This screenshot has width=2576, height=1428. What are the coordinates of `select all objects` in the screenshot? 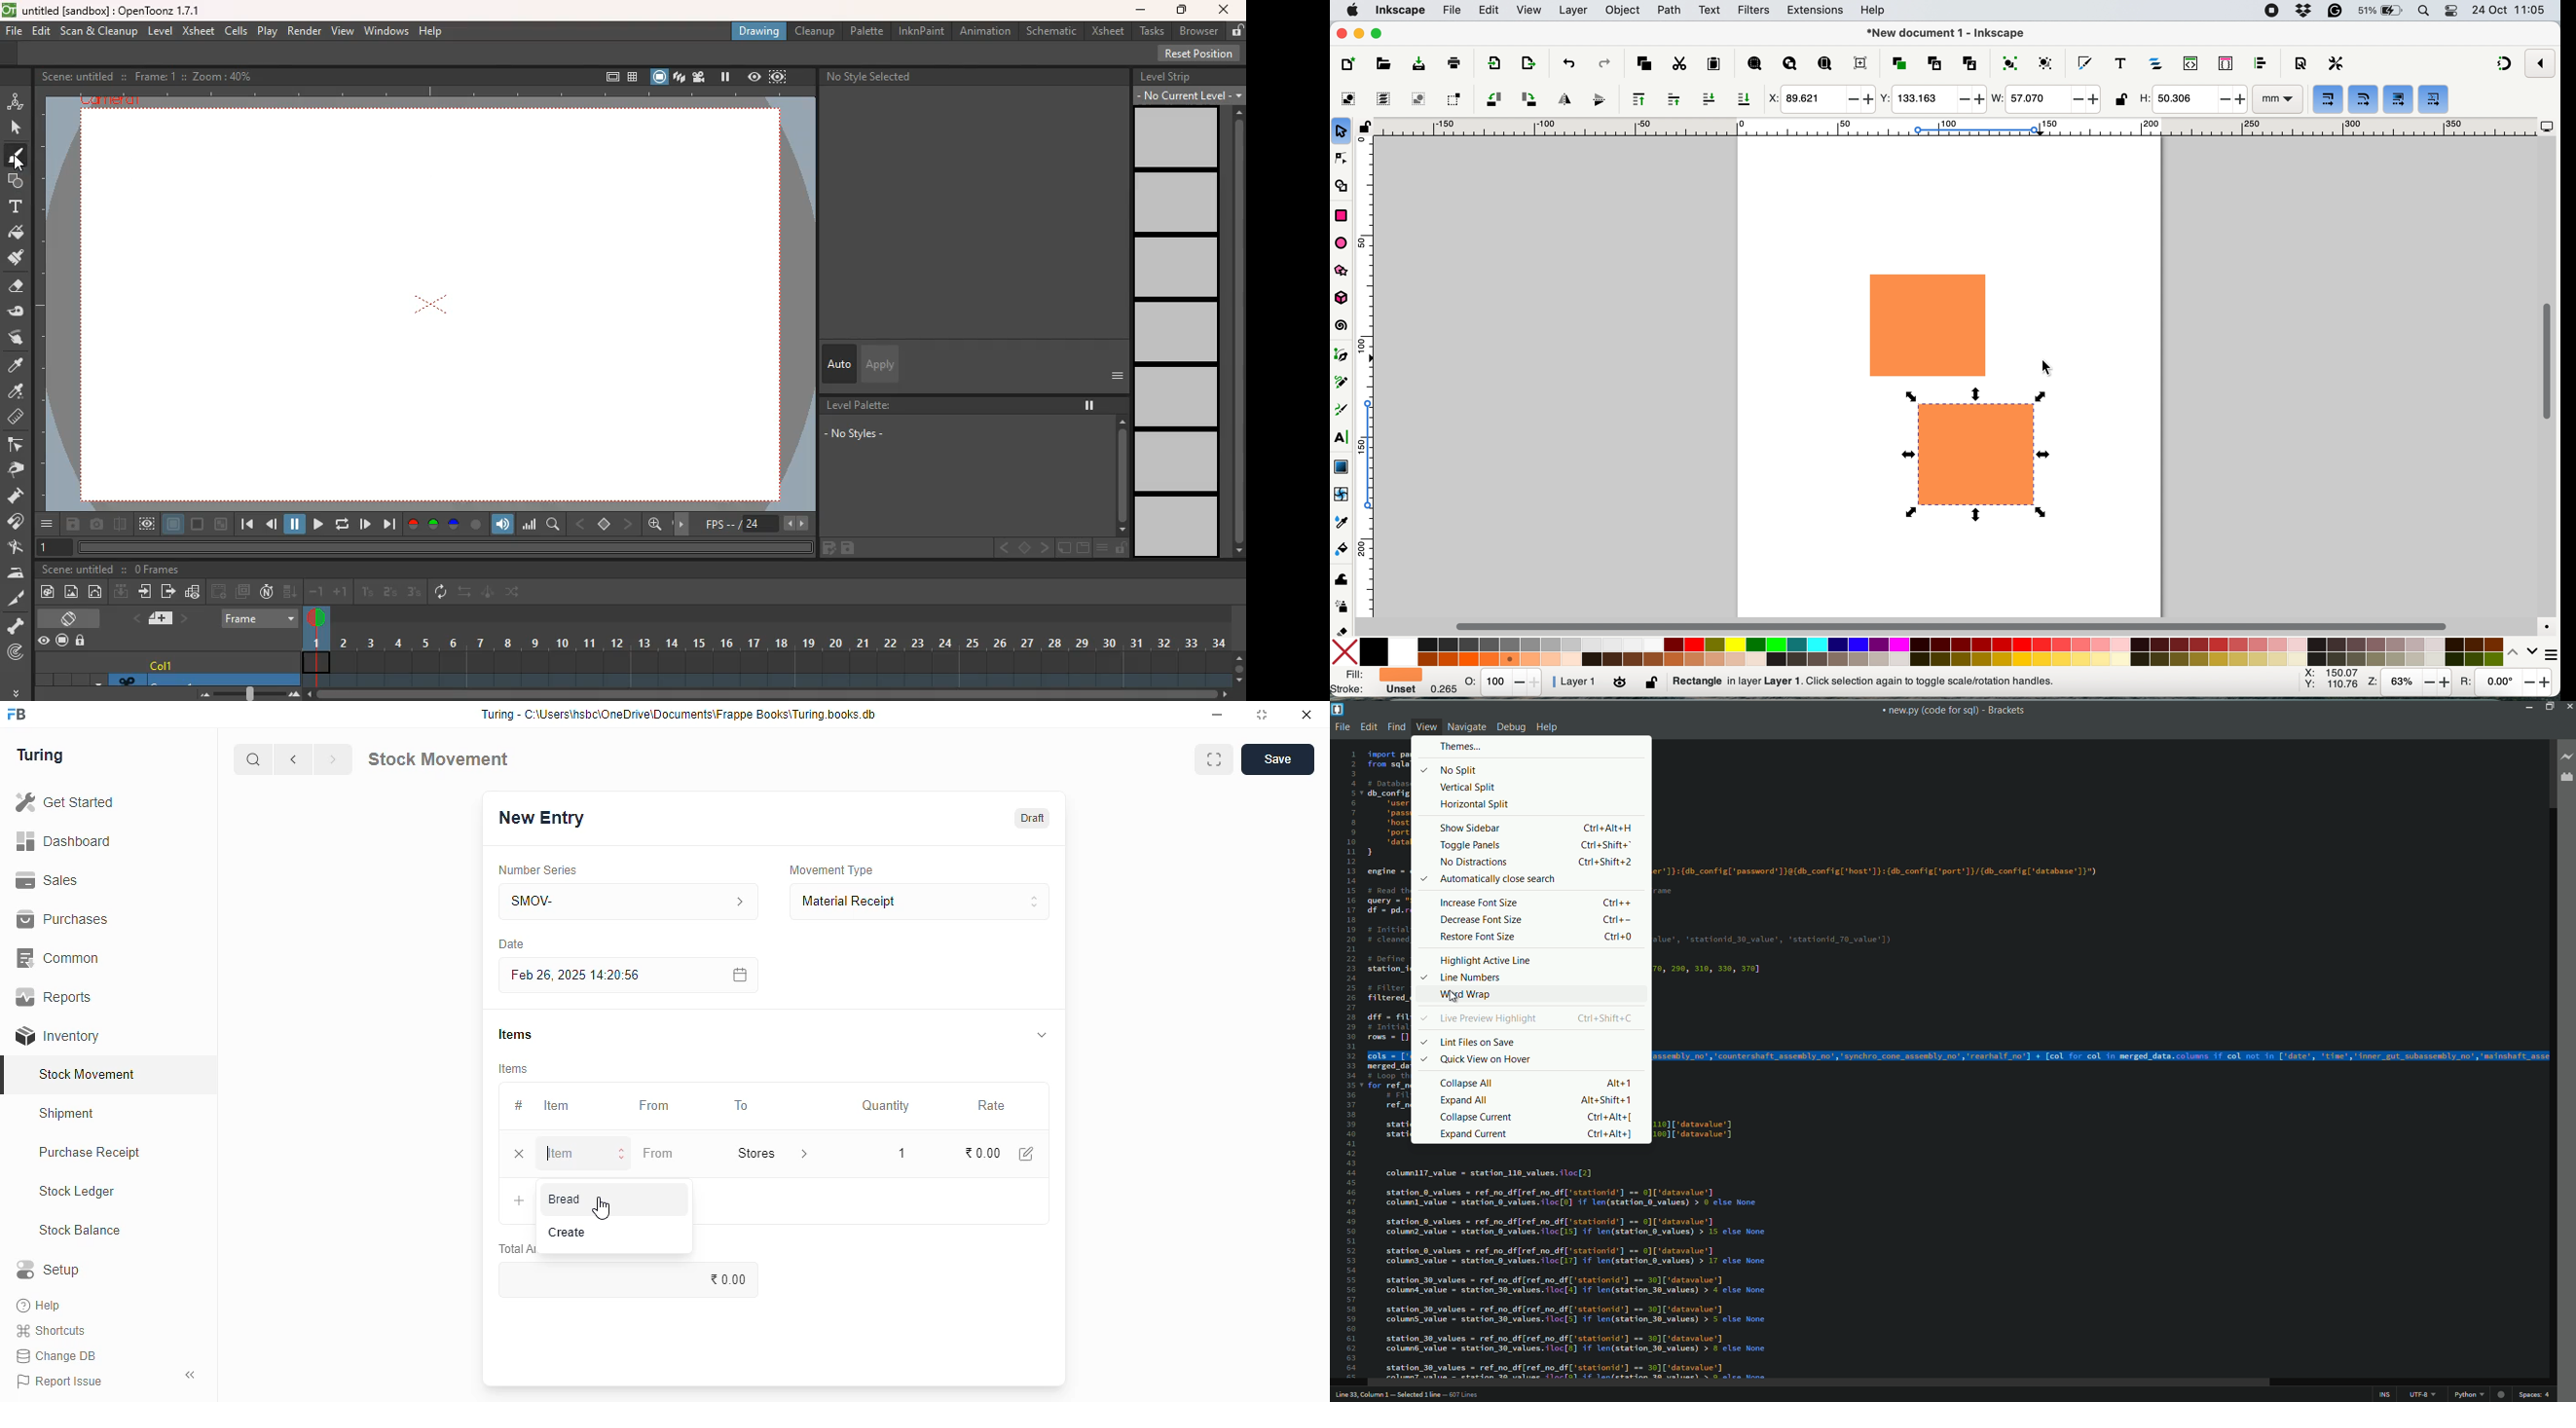 It's located at (1351, 99).